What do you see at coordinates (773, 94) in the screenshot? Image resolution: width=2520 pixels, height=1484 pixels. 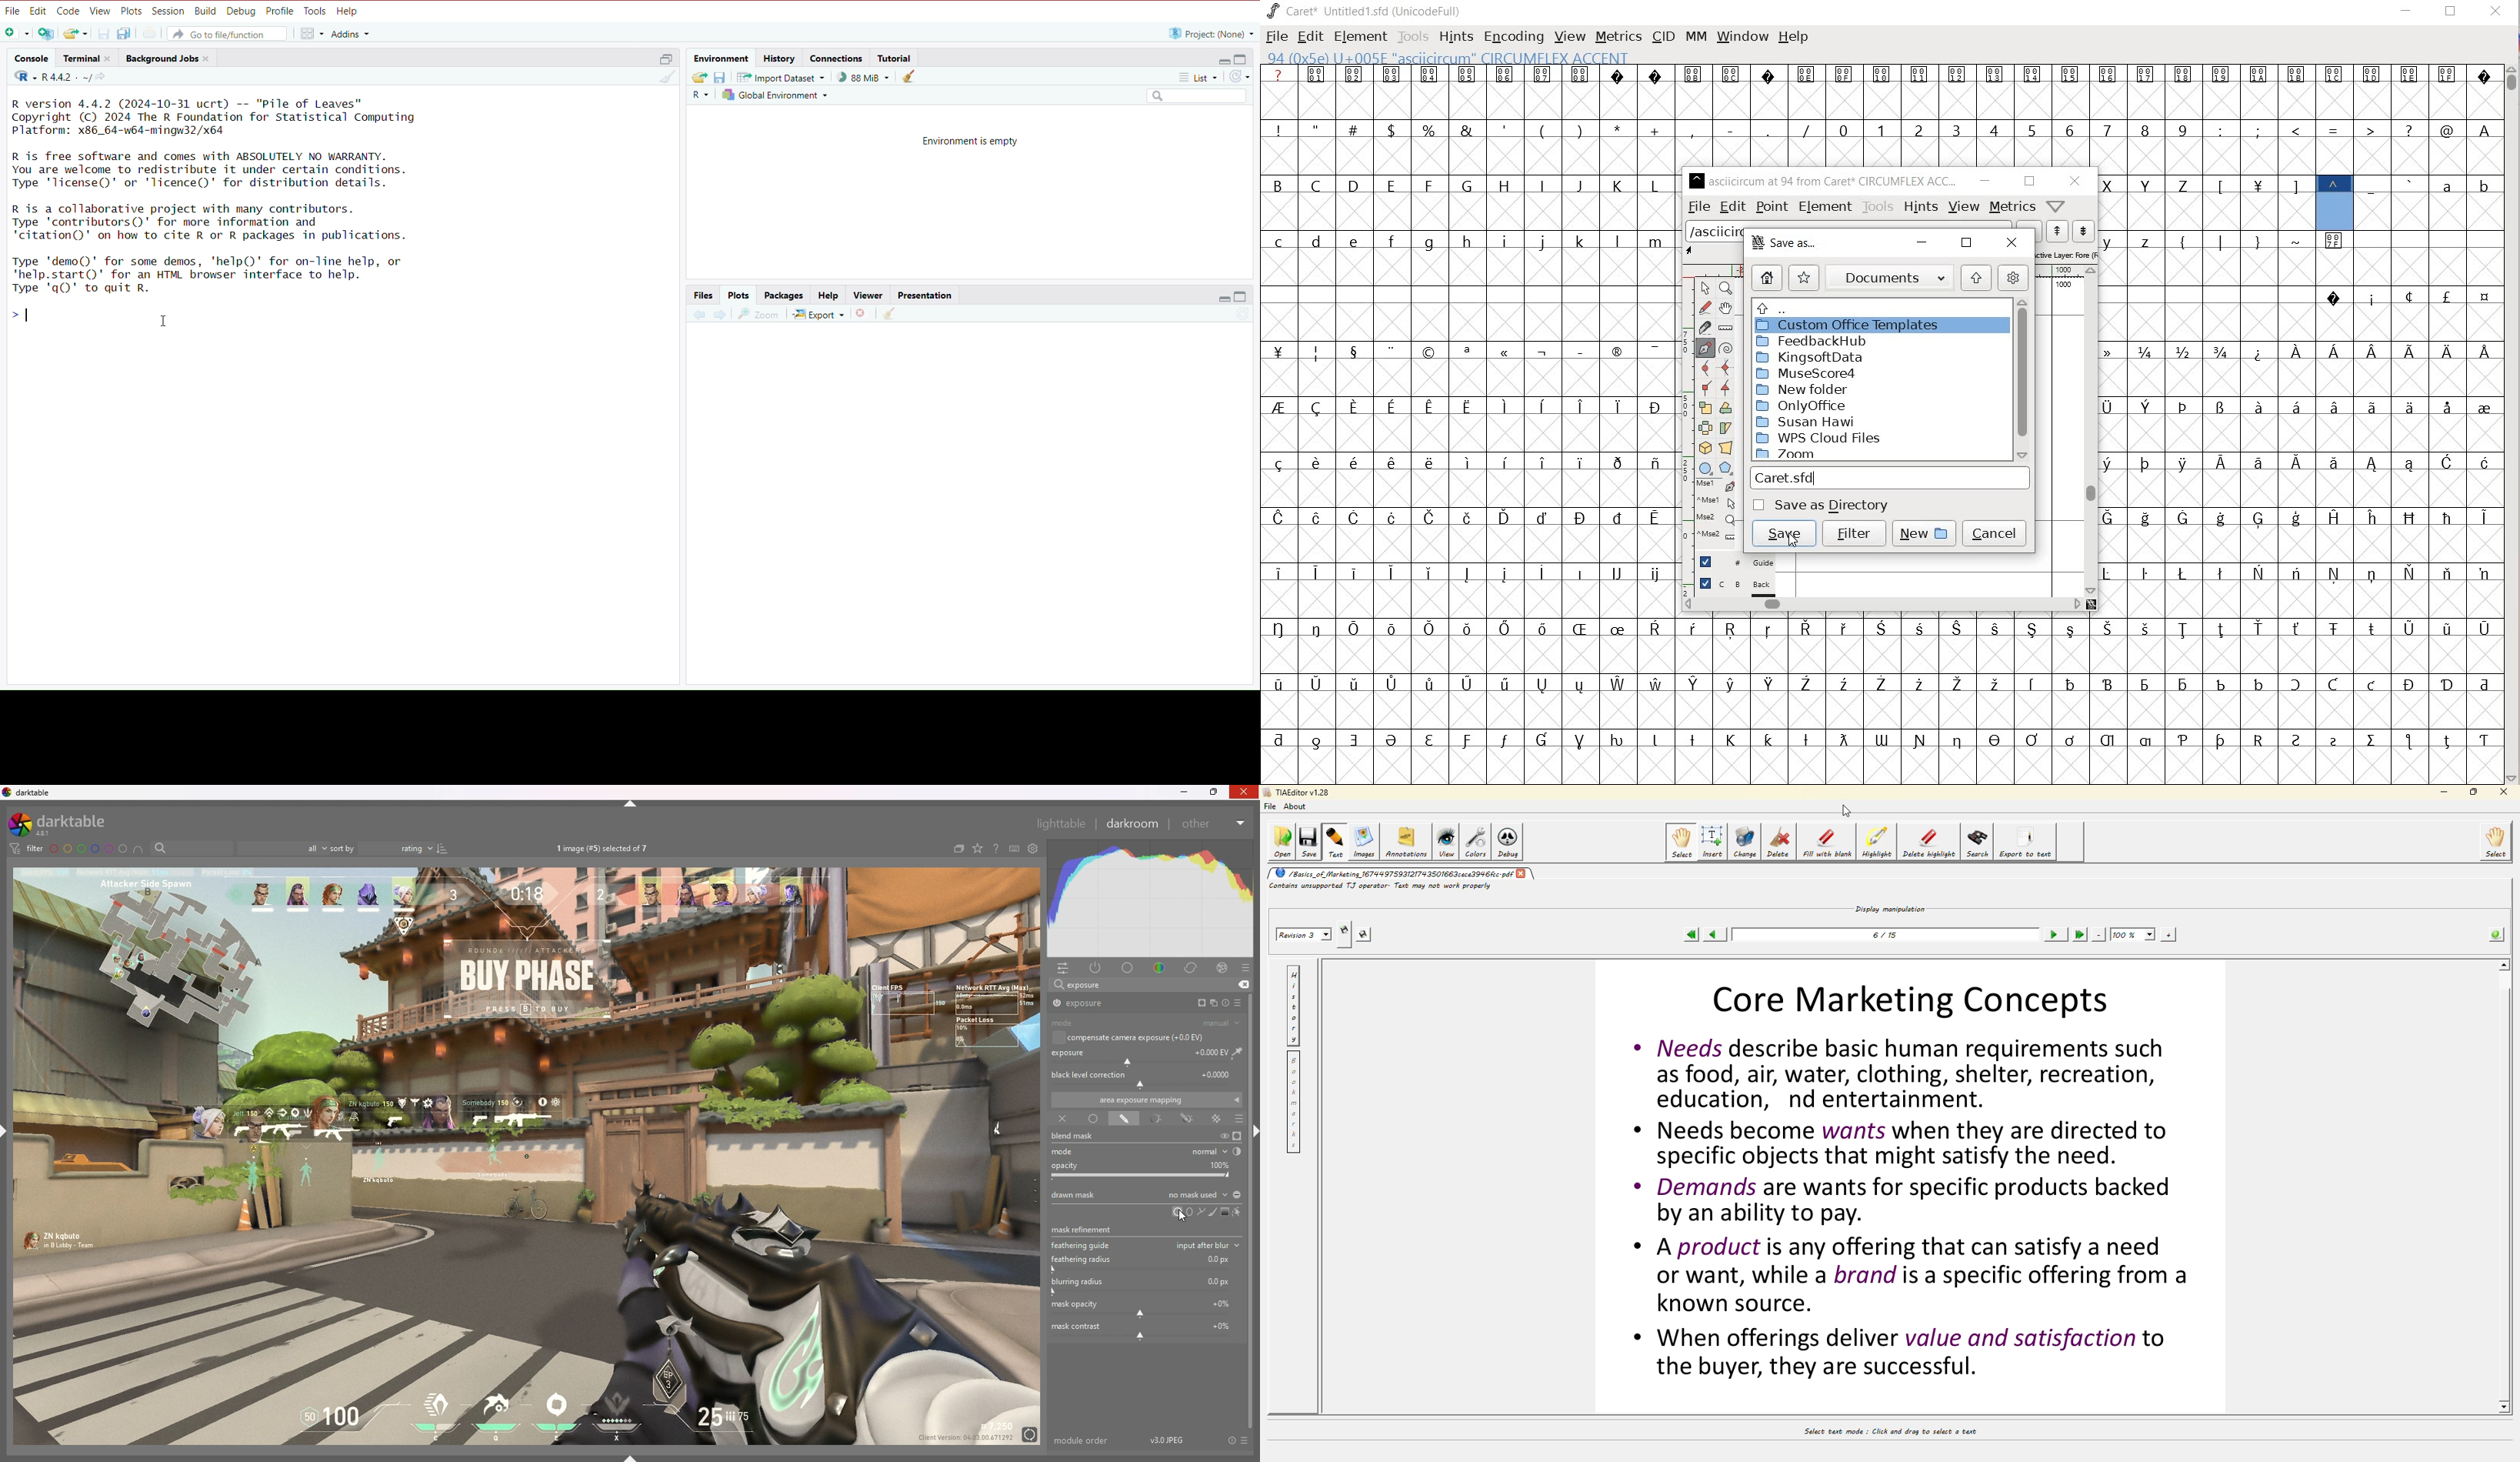 I see `Global Environment` at bounding box center [773, 94].